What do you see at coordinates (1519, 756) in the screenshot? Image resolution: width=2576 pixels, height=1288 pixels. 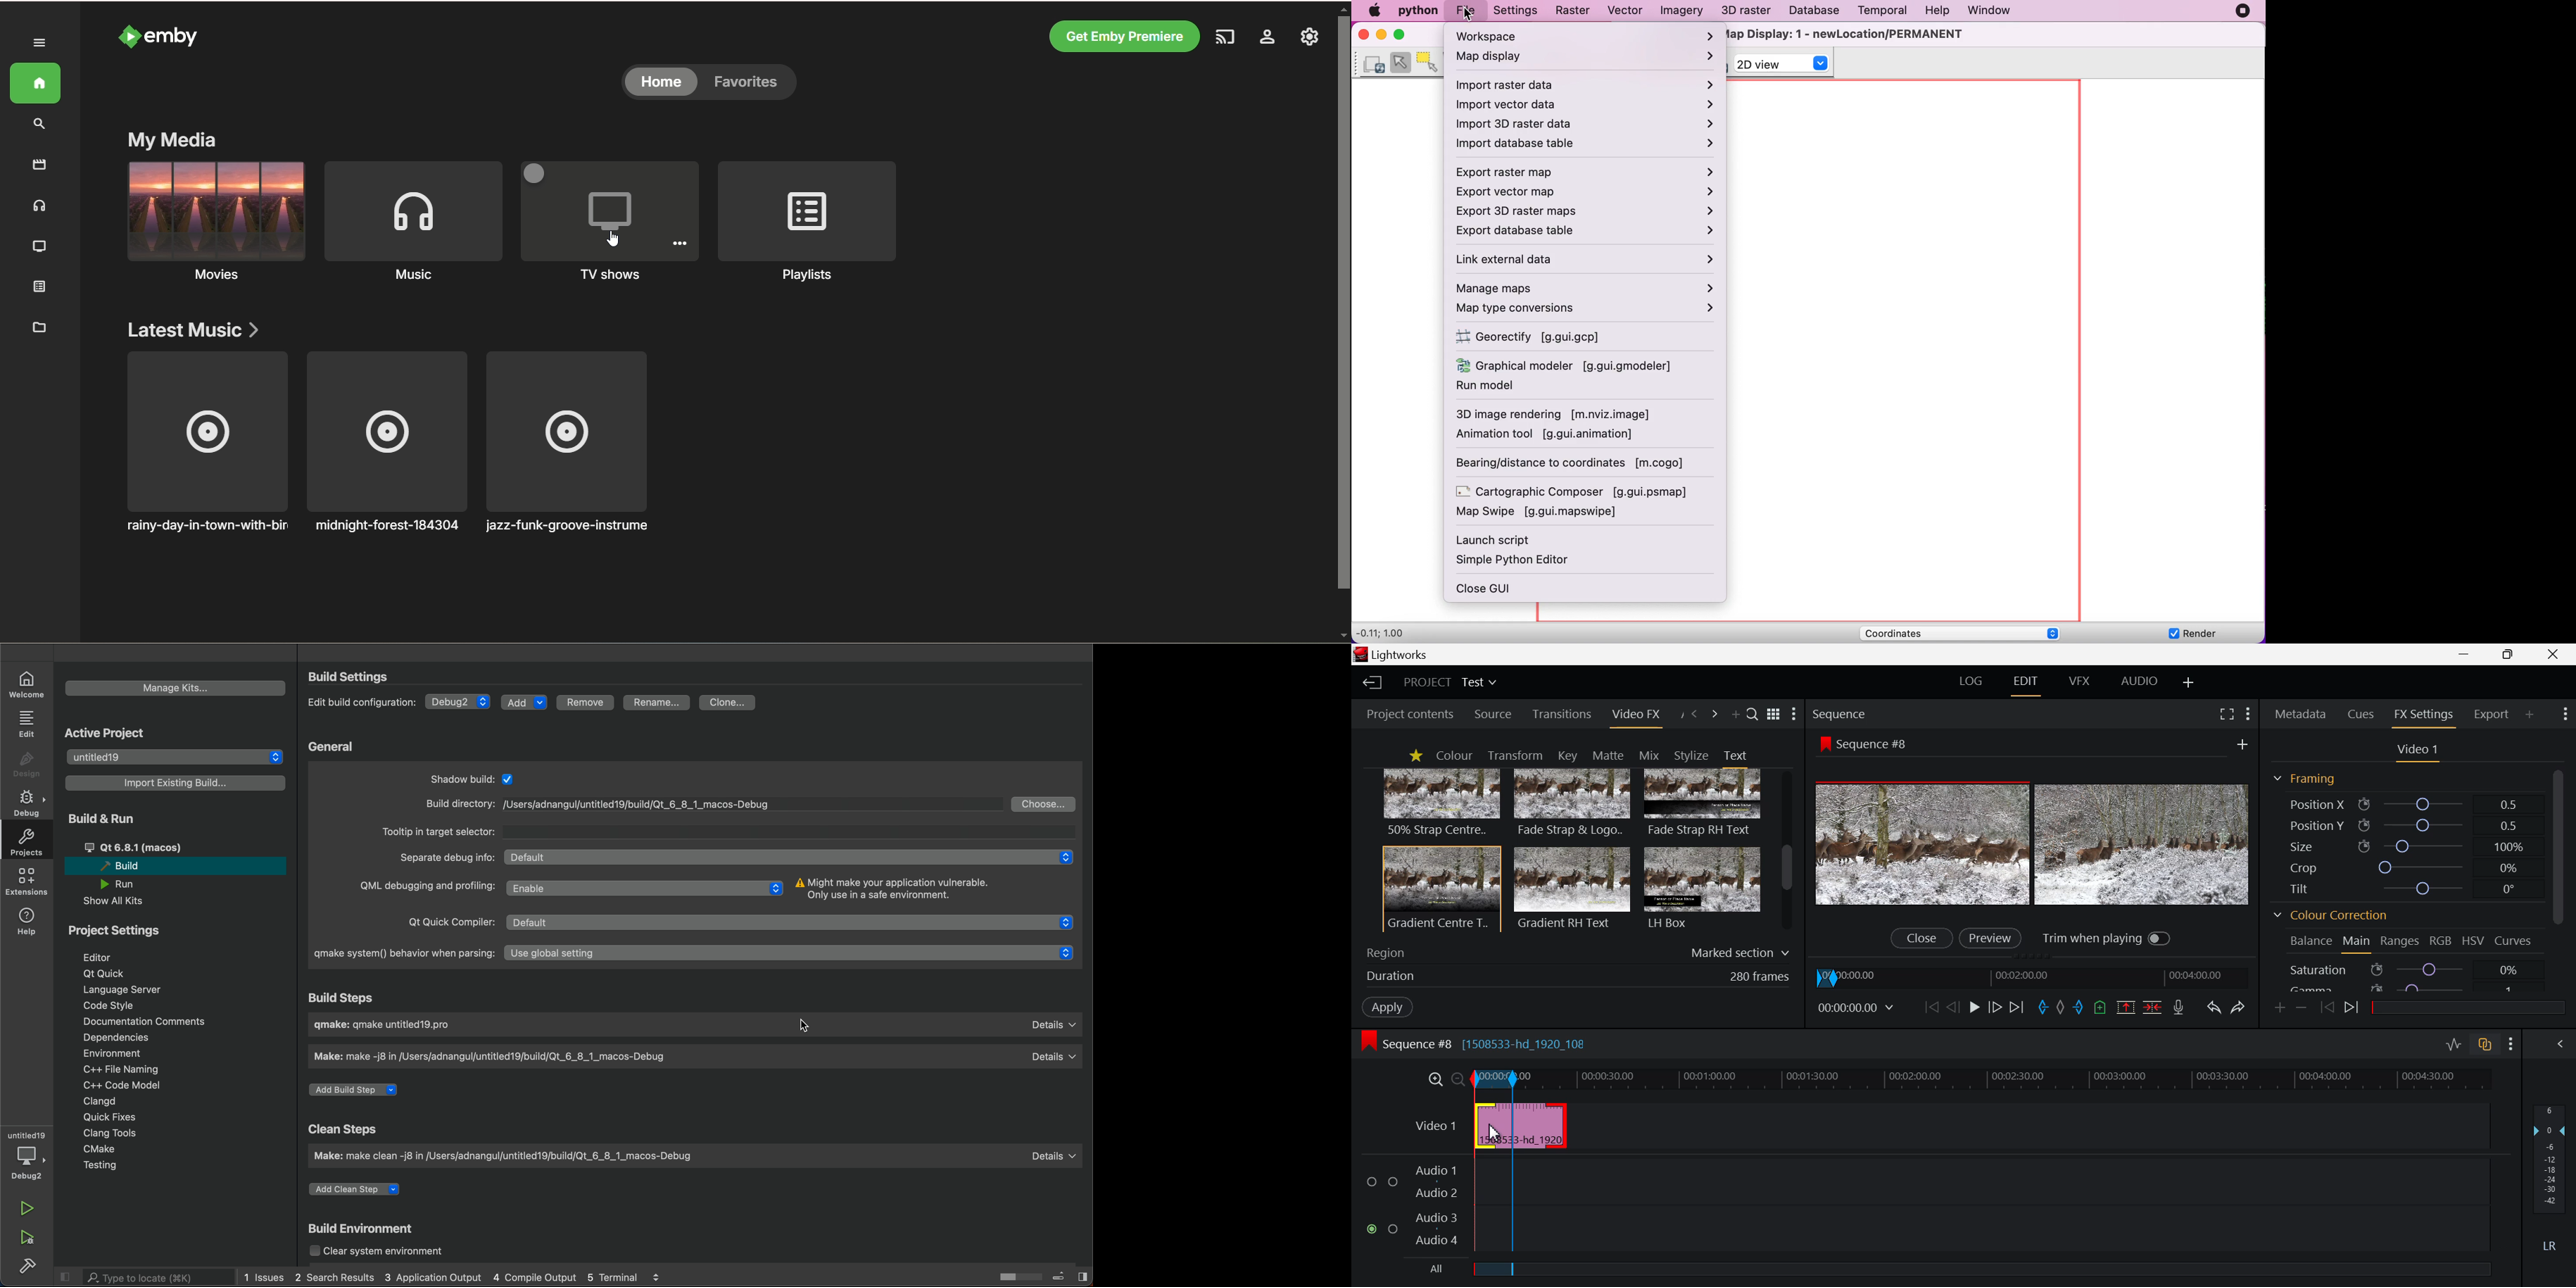 I see `Transform` at bounding box center [1519, 756].